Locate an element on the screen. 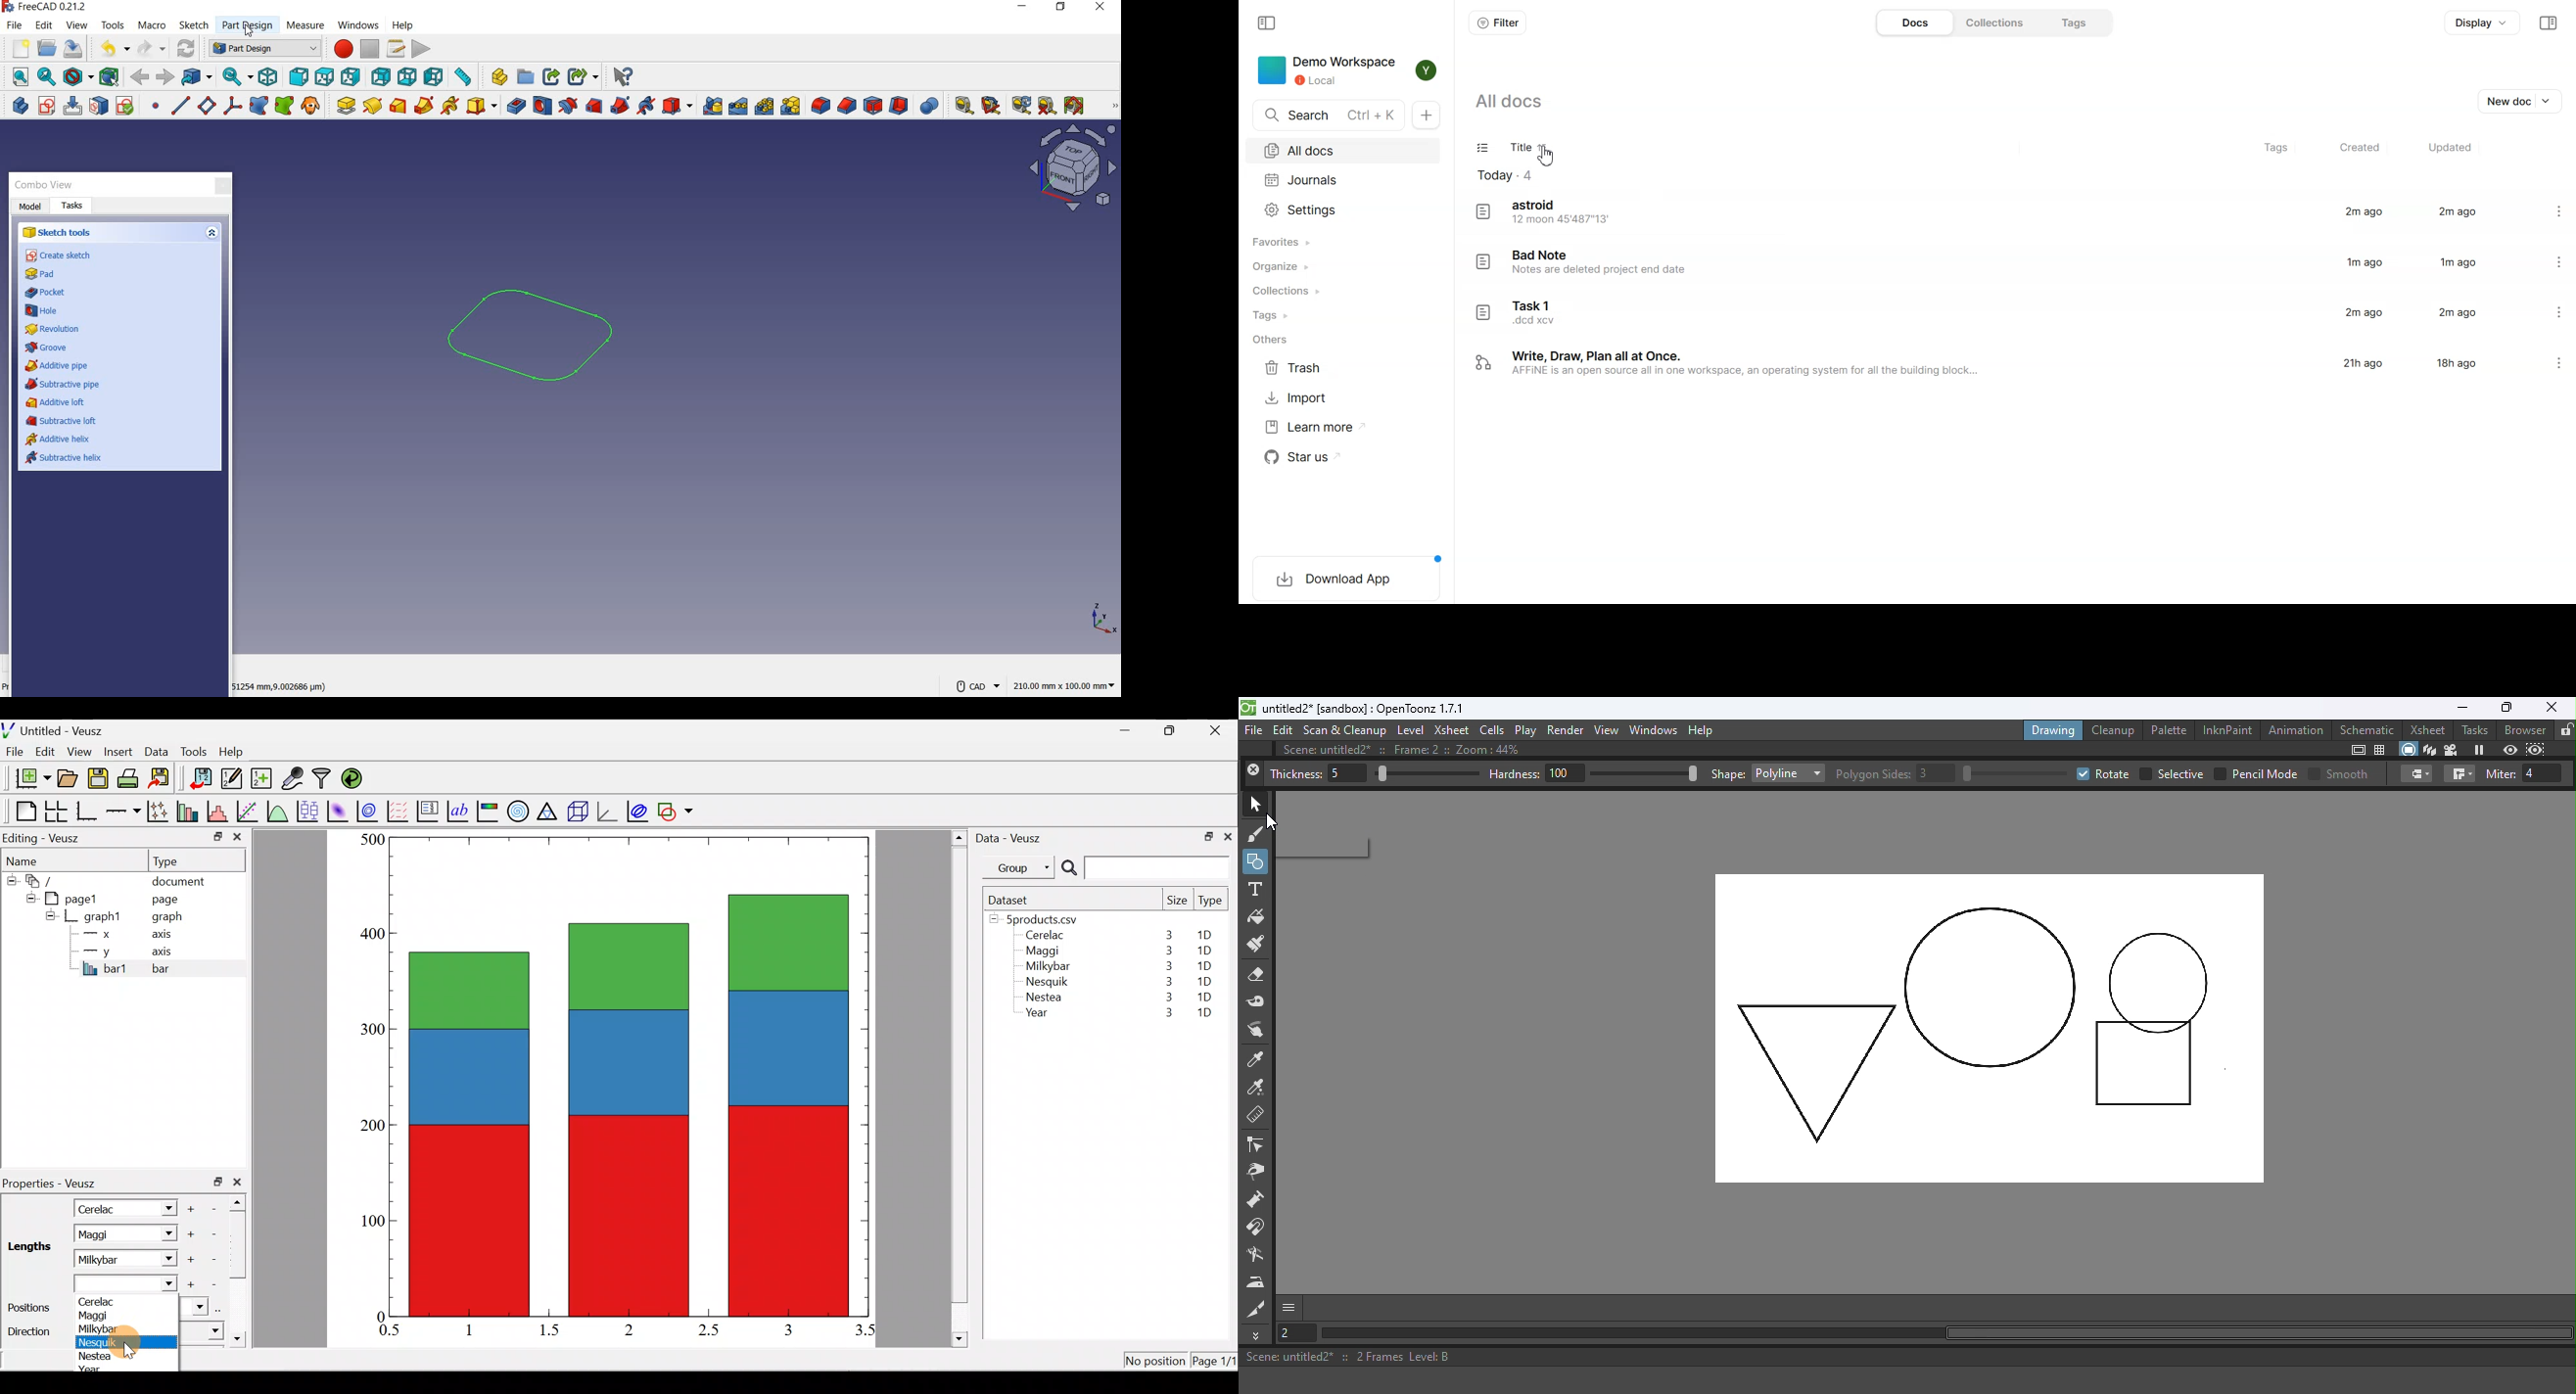  bar is located at coordinates (182, 968).